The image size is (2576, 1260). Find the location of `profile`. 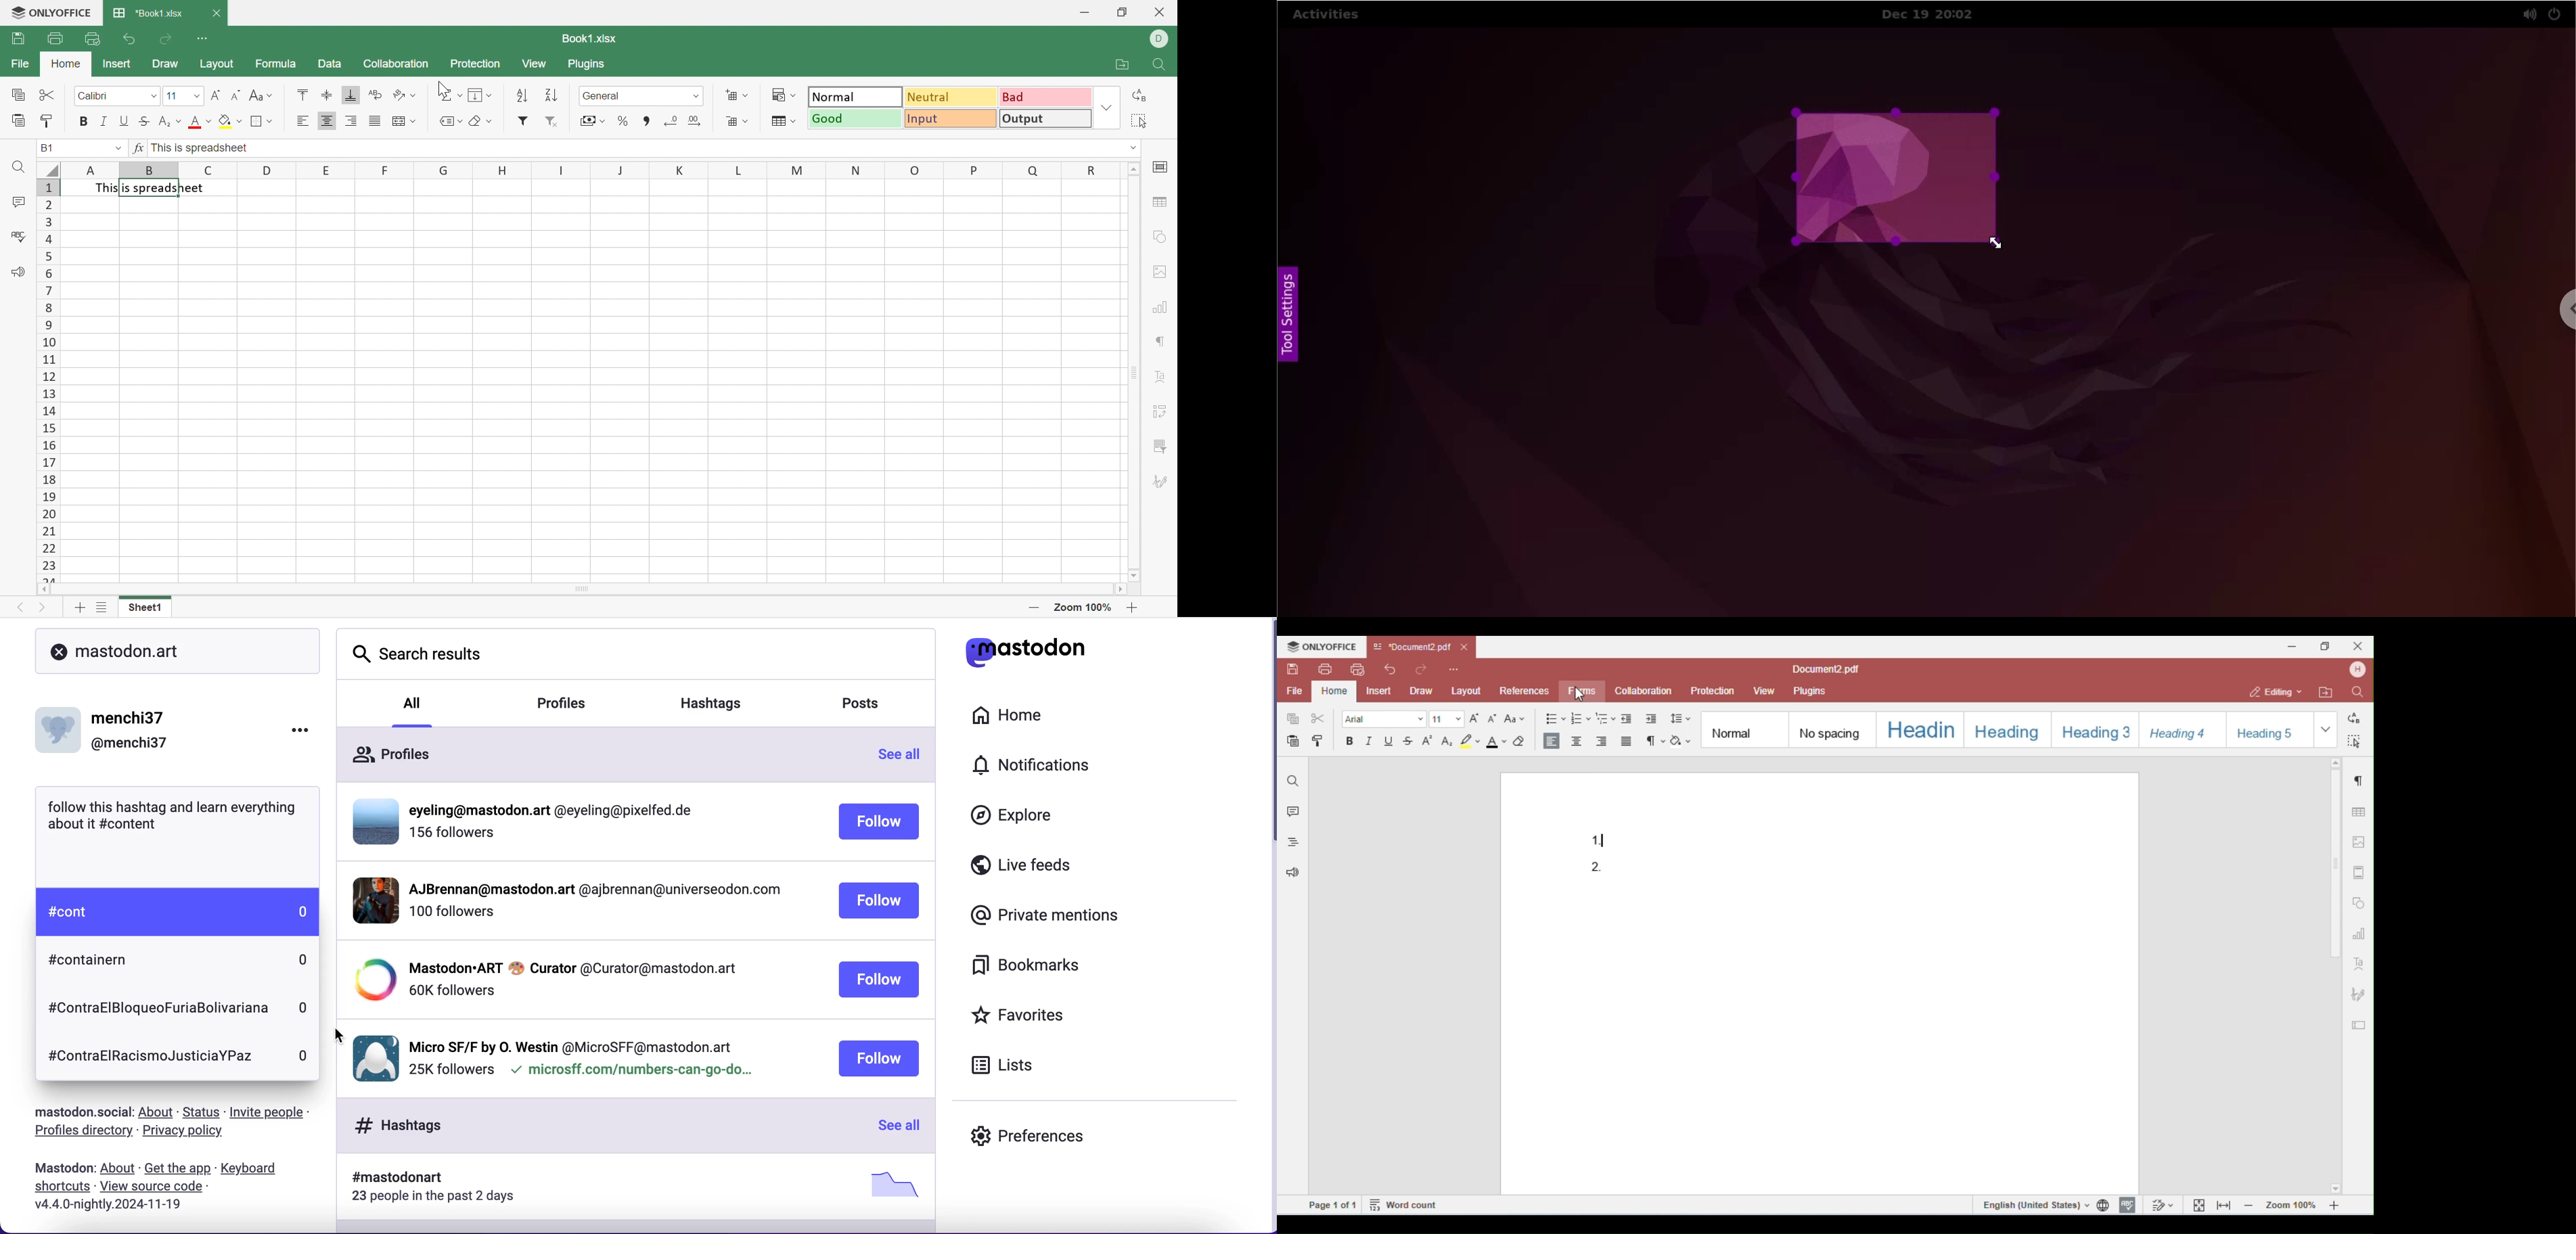

profile is located at coordinates (572, 1044).